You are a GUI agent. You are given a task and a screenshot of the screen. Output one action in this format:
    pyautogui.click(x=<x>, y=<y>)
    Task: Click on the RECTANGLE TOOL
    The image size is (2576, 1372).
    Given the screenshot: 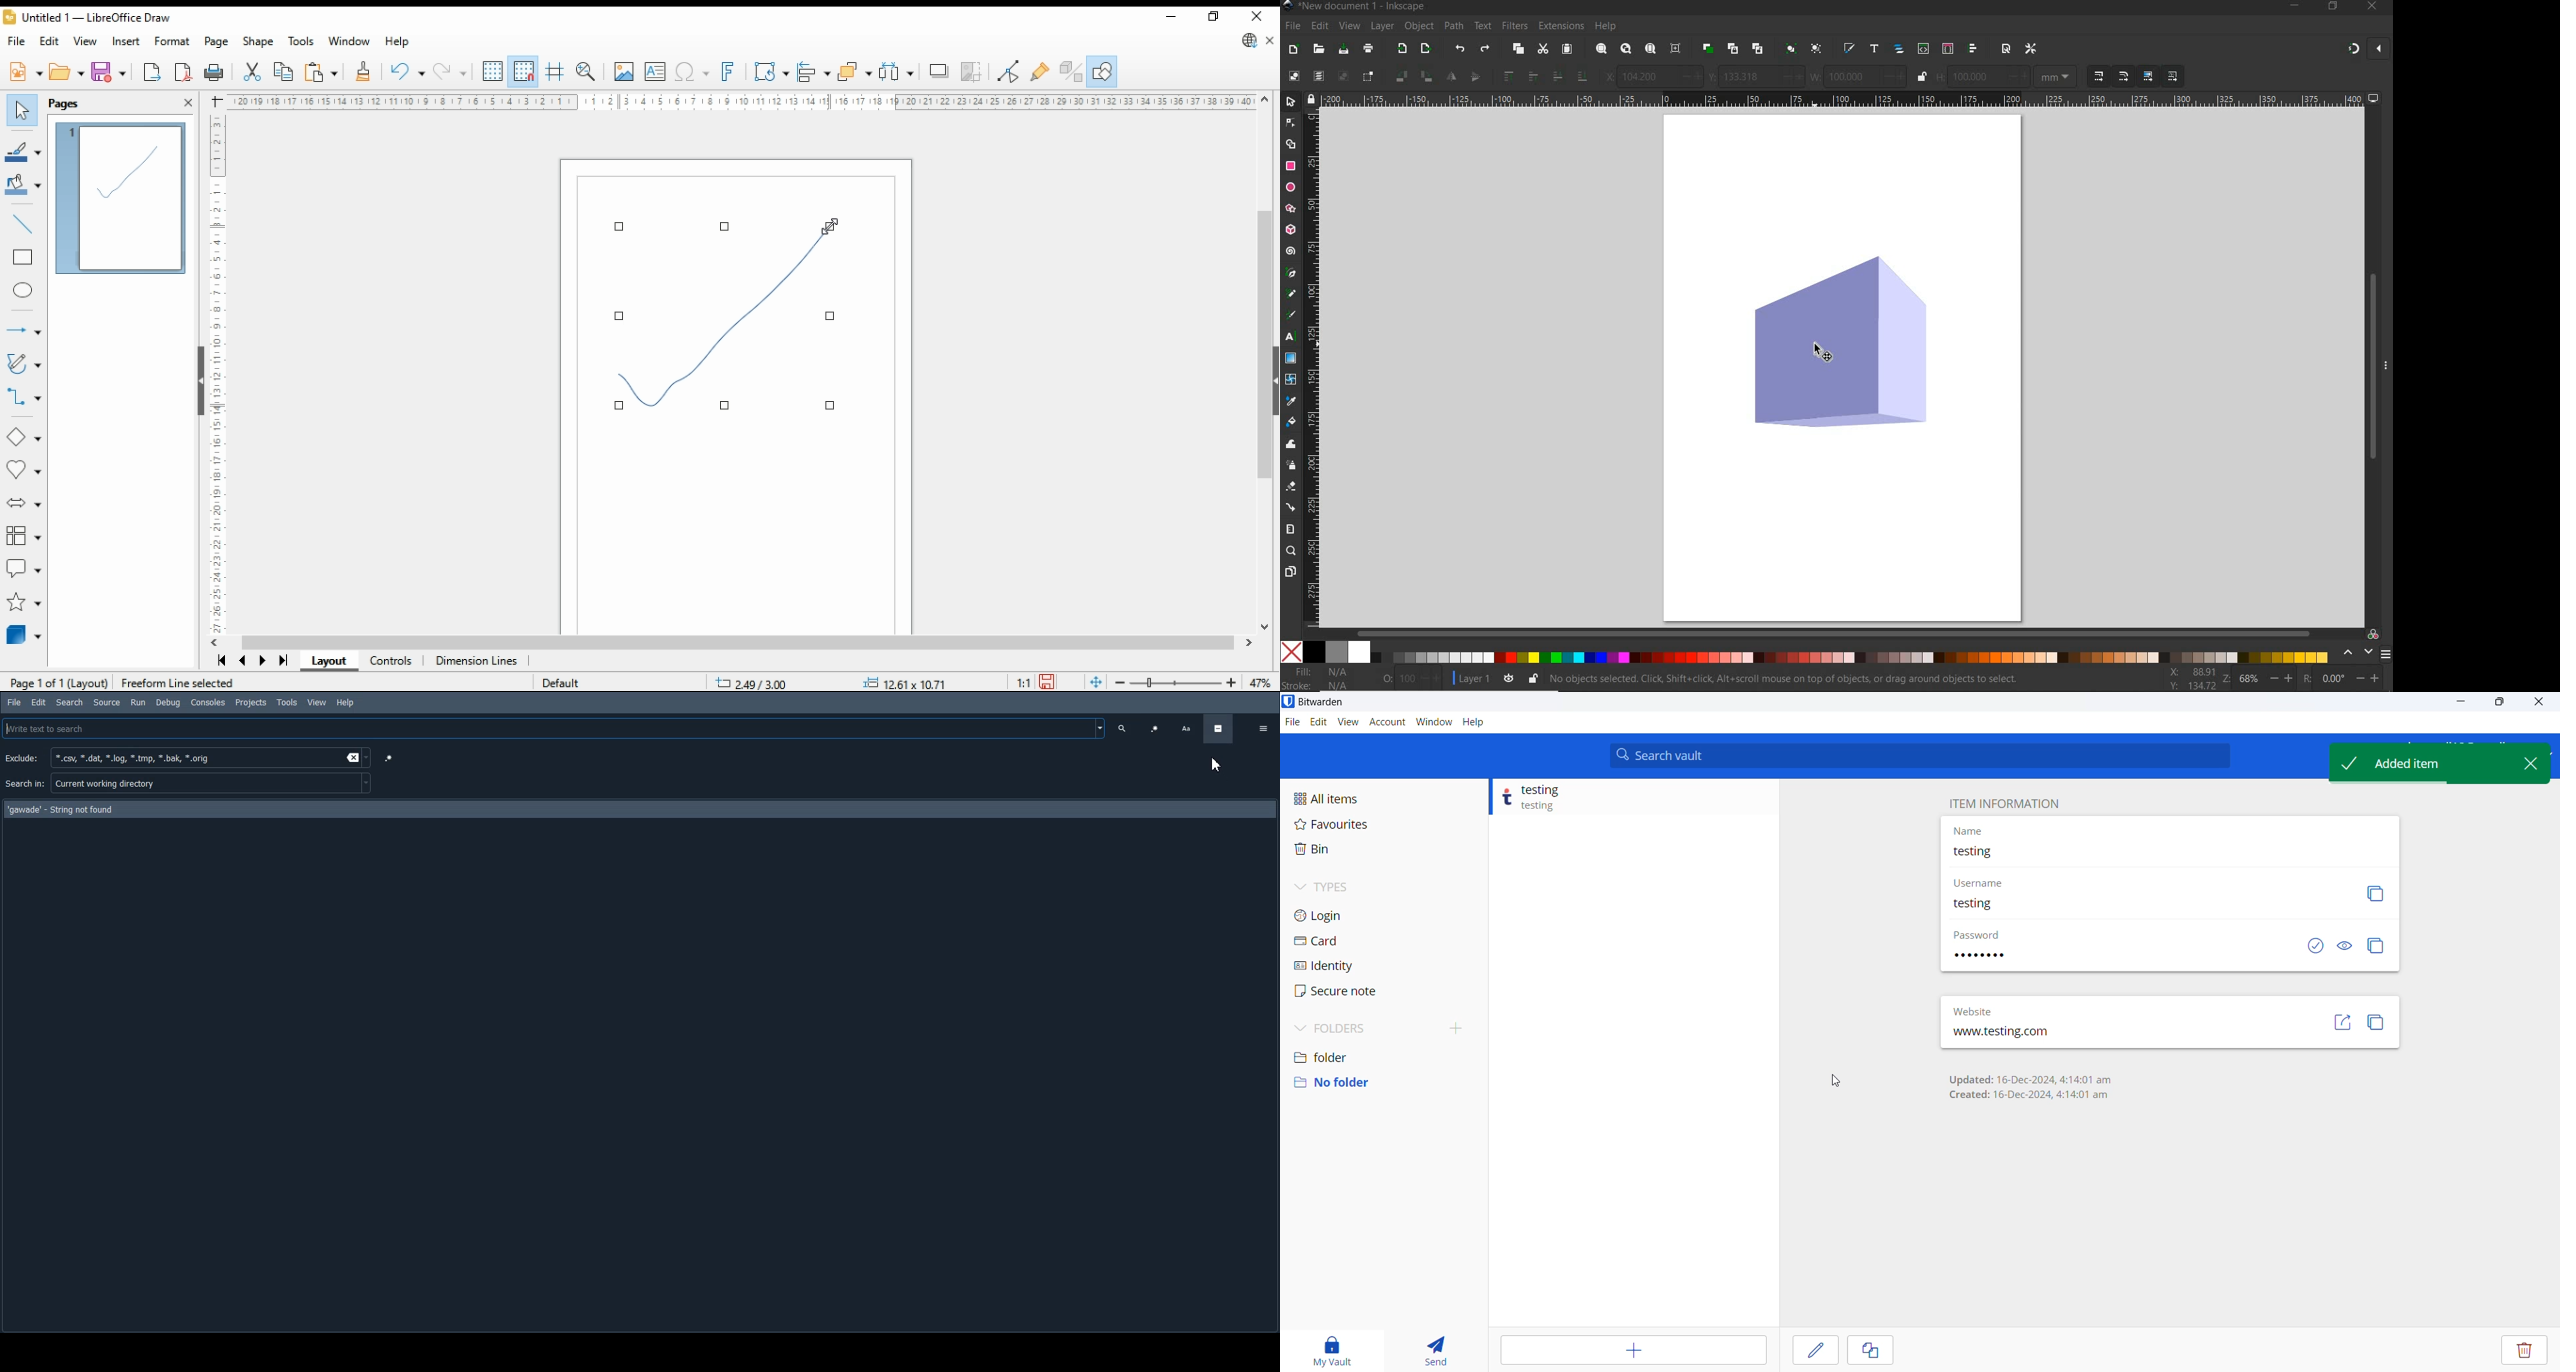 What is the action you would take?
    pyautogui.click(x=1291, y=166)
    